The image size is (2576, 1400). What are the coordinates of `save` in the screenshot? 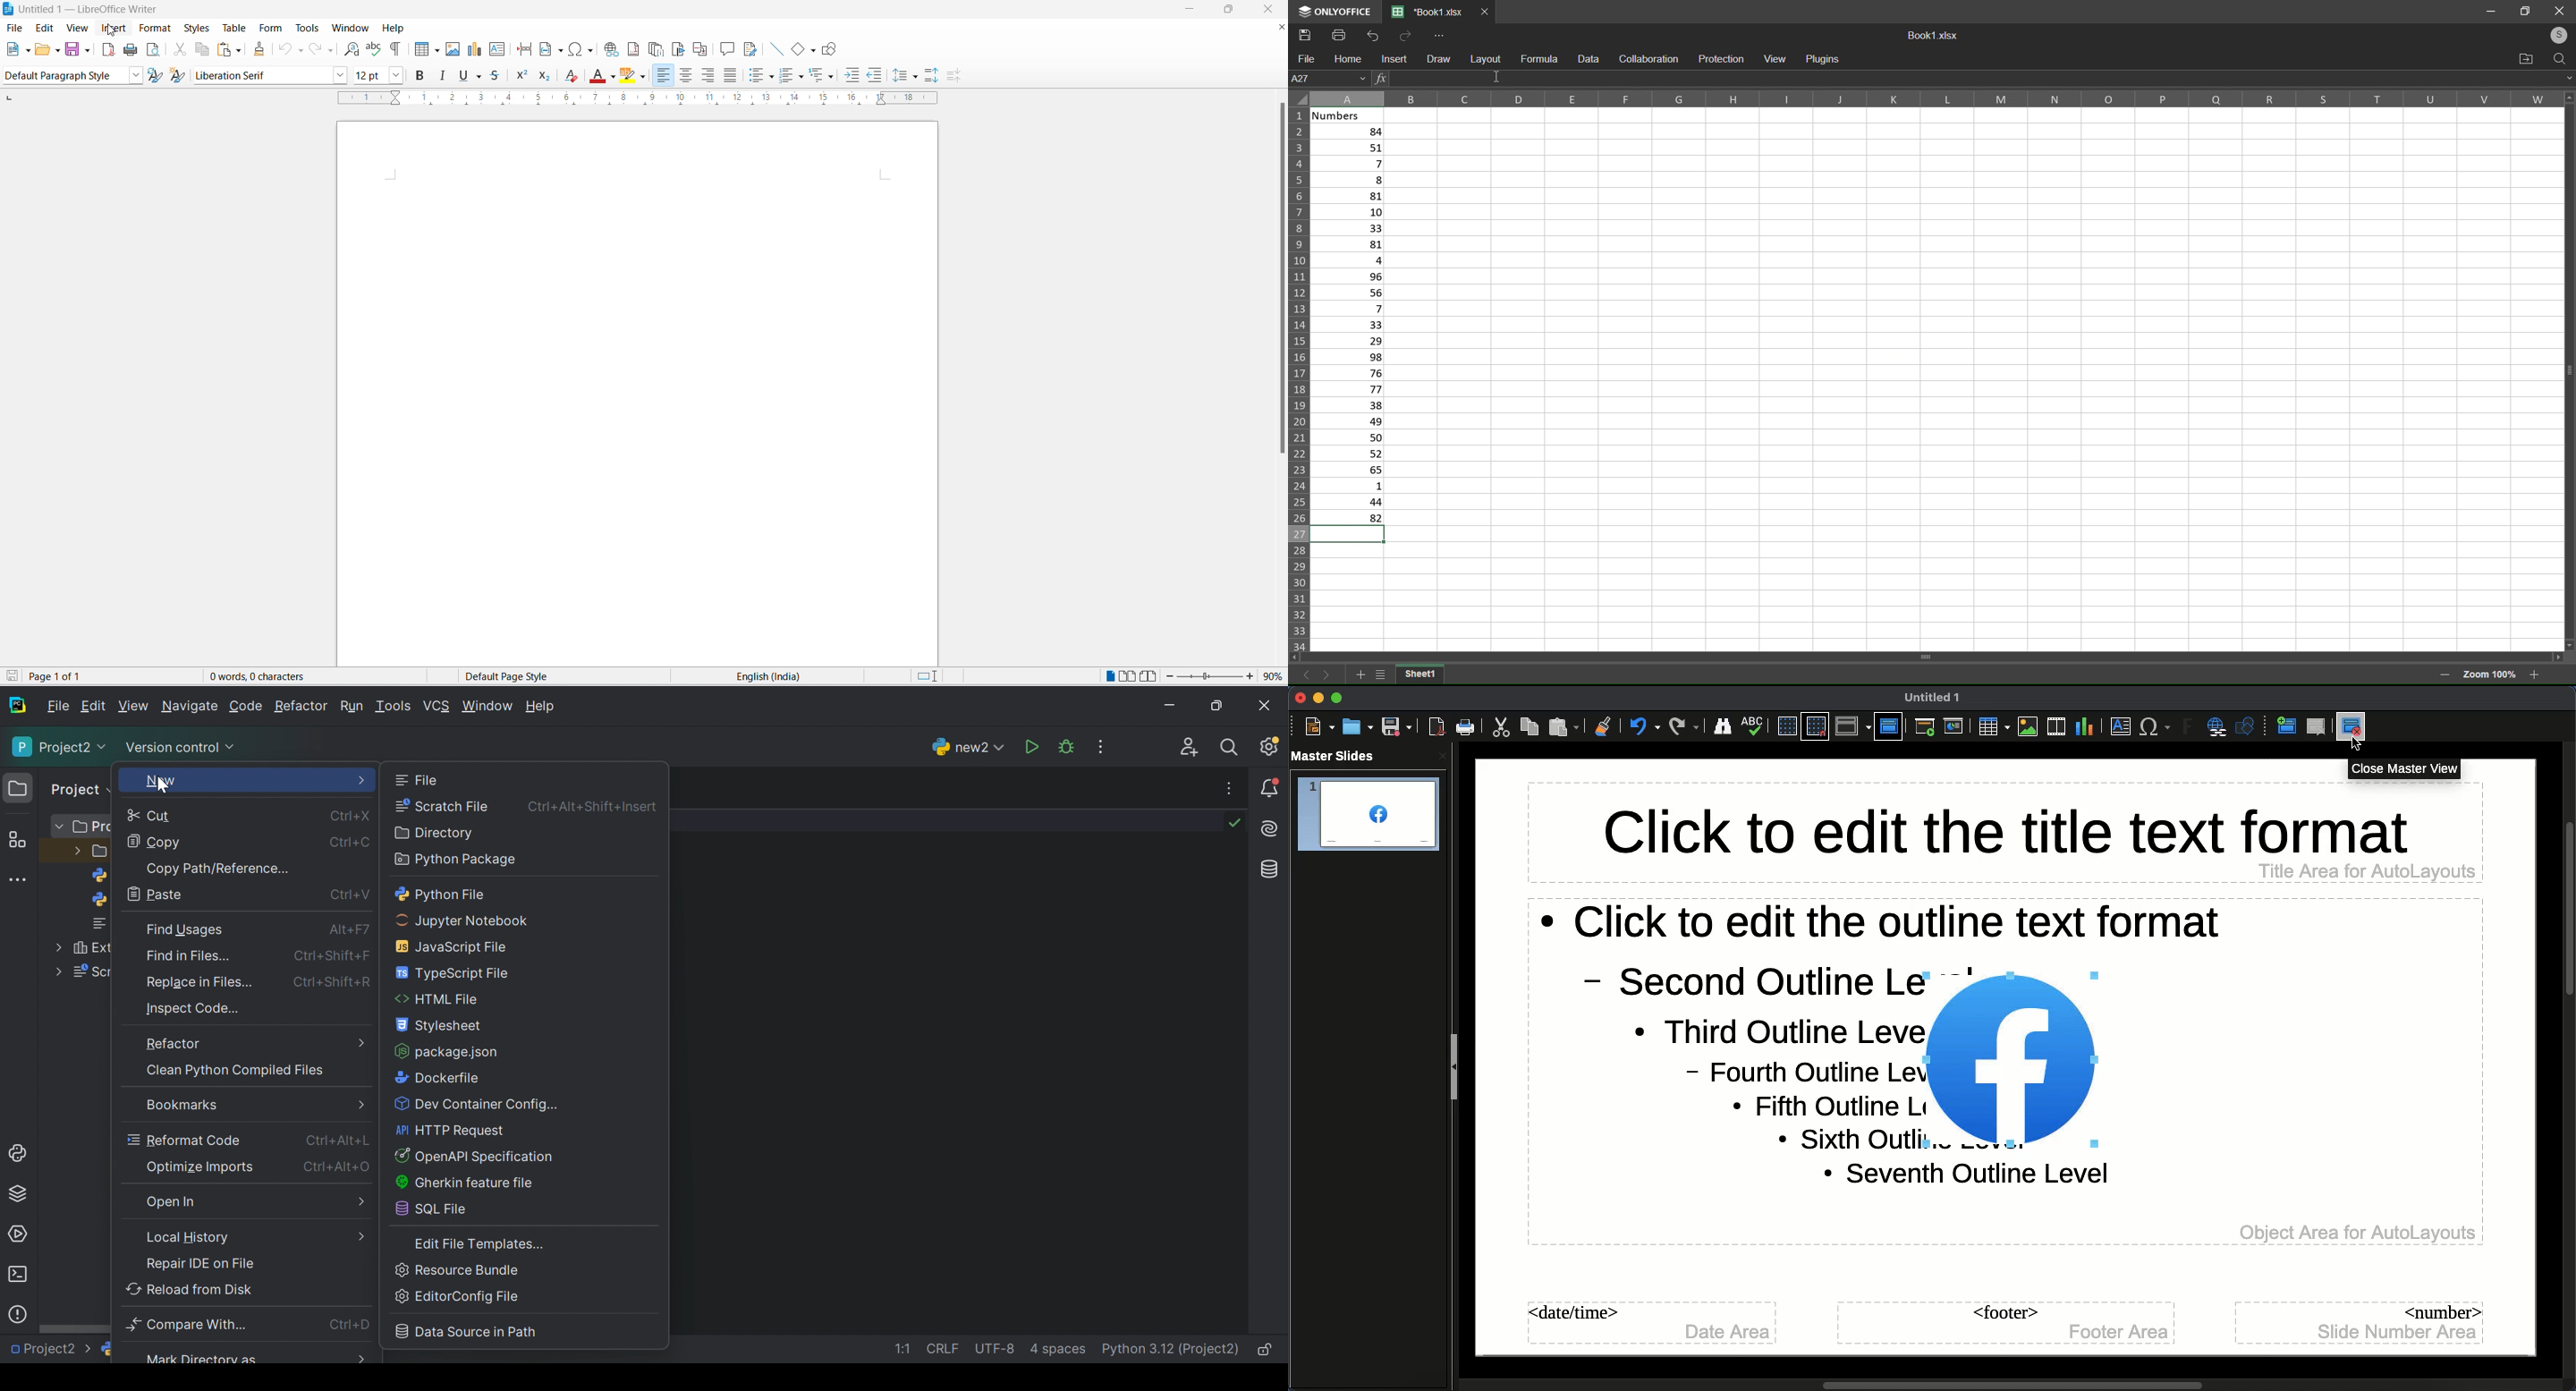 It's located at (13, 677).